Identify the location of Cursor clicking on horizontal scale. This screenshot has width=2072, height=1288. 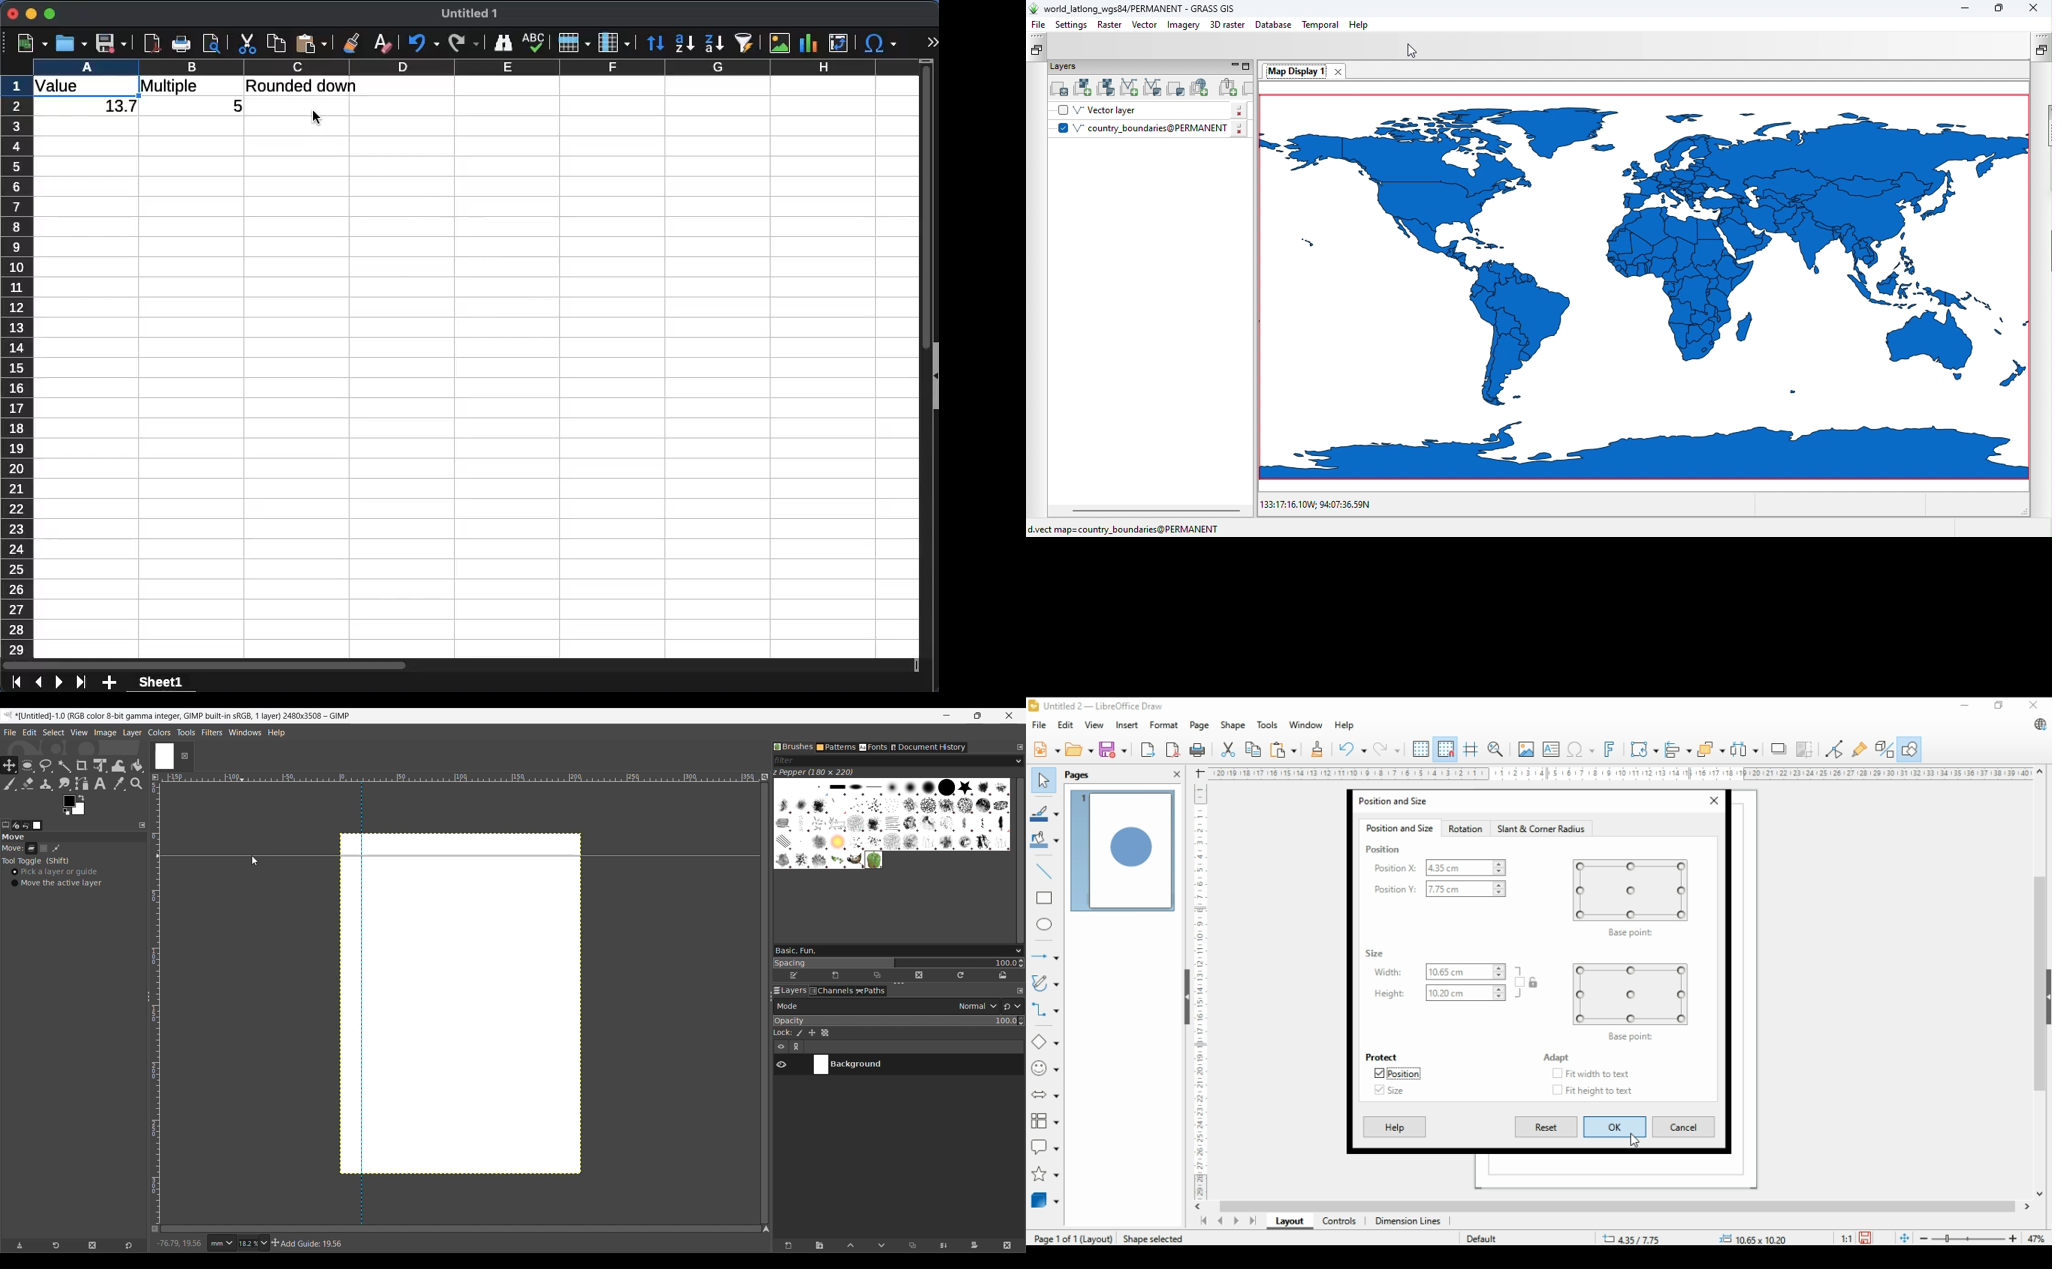
(252, 859).